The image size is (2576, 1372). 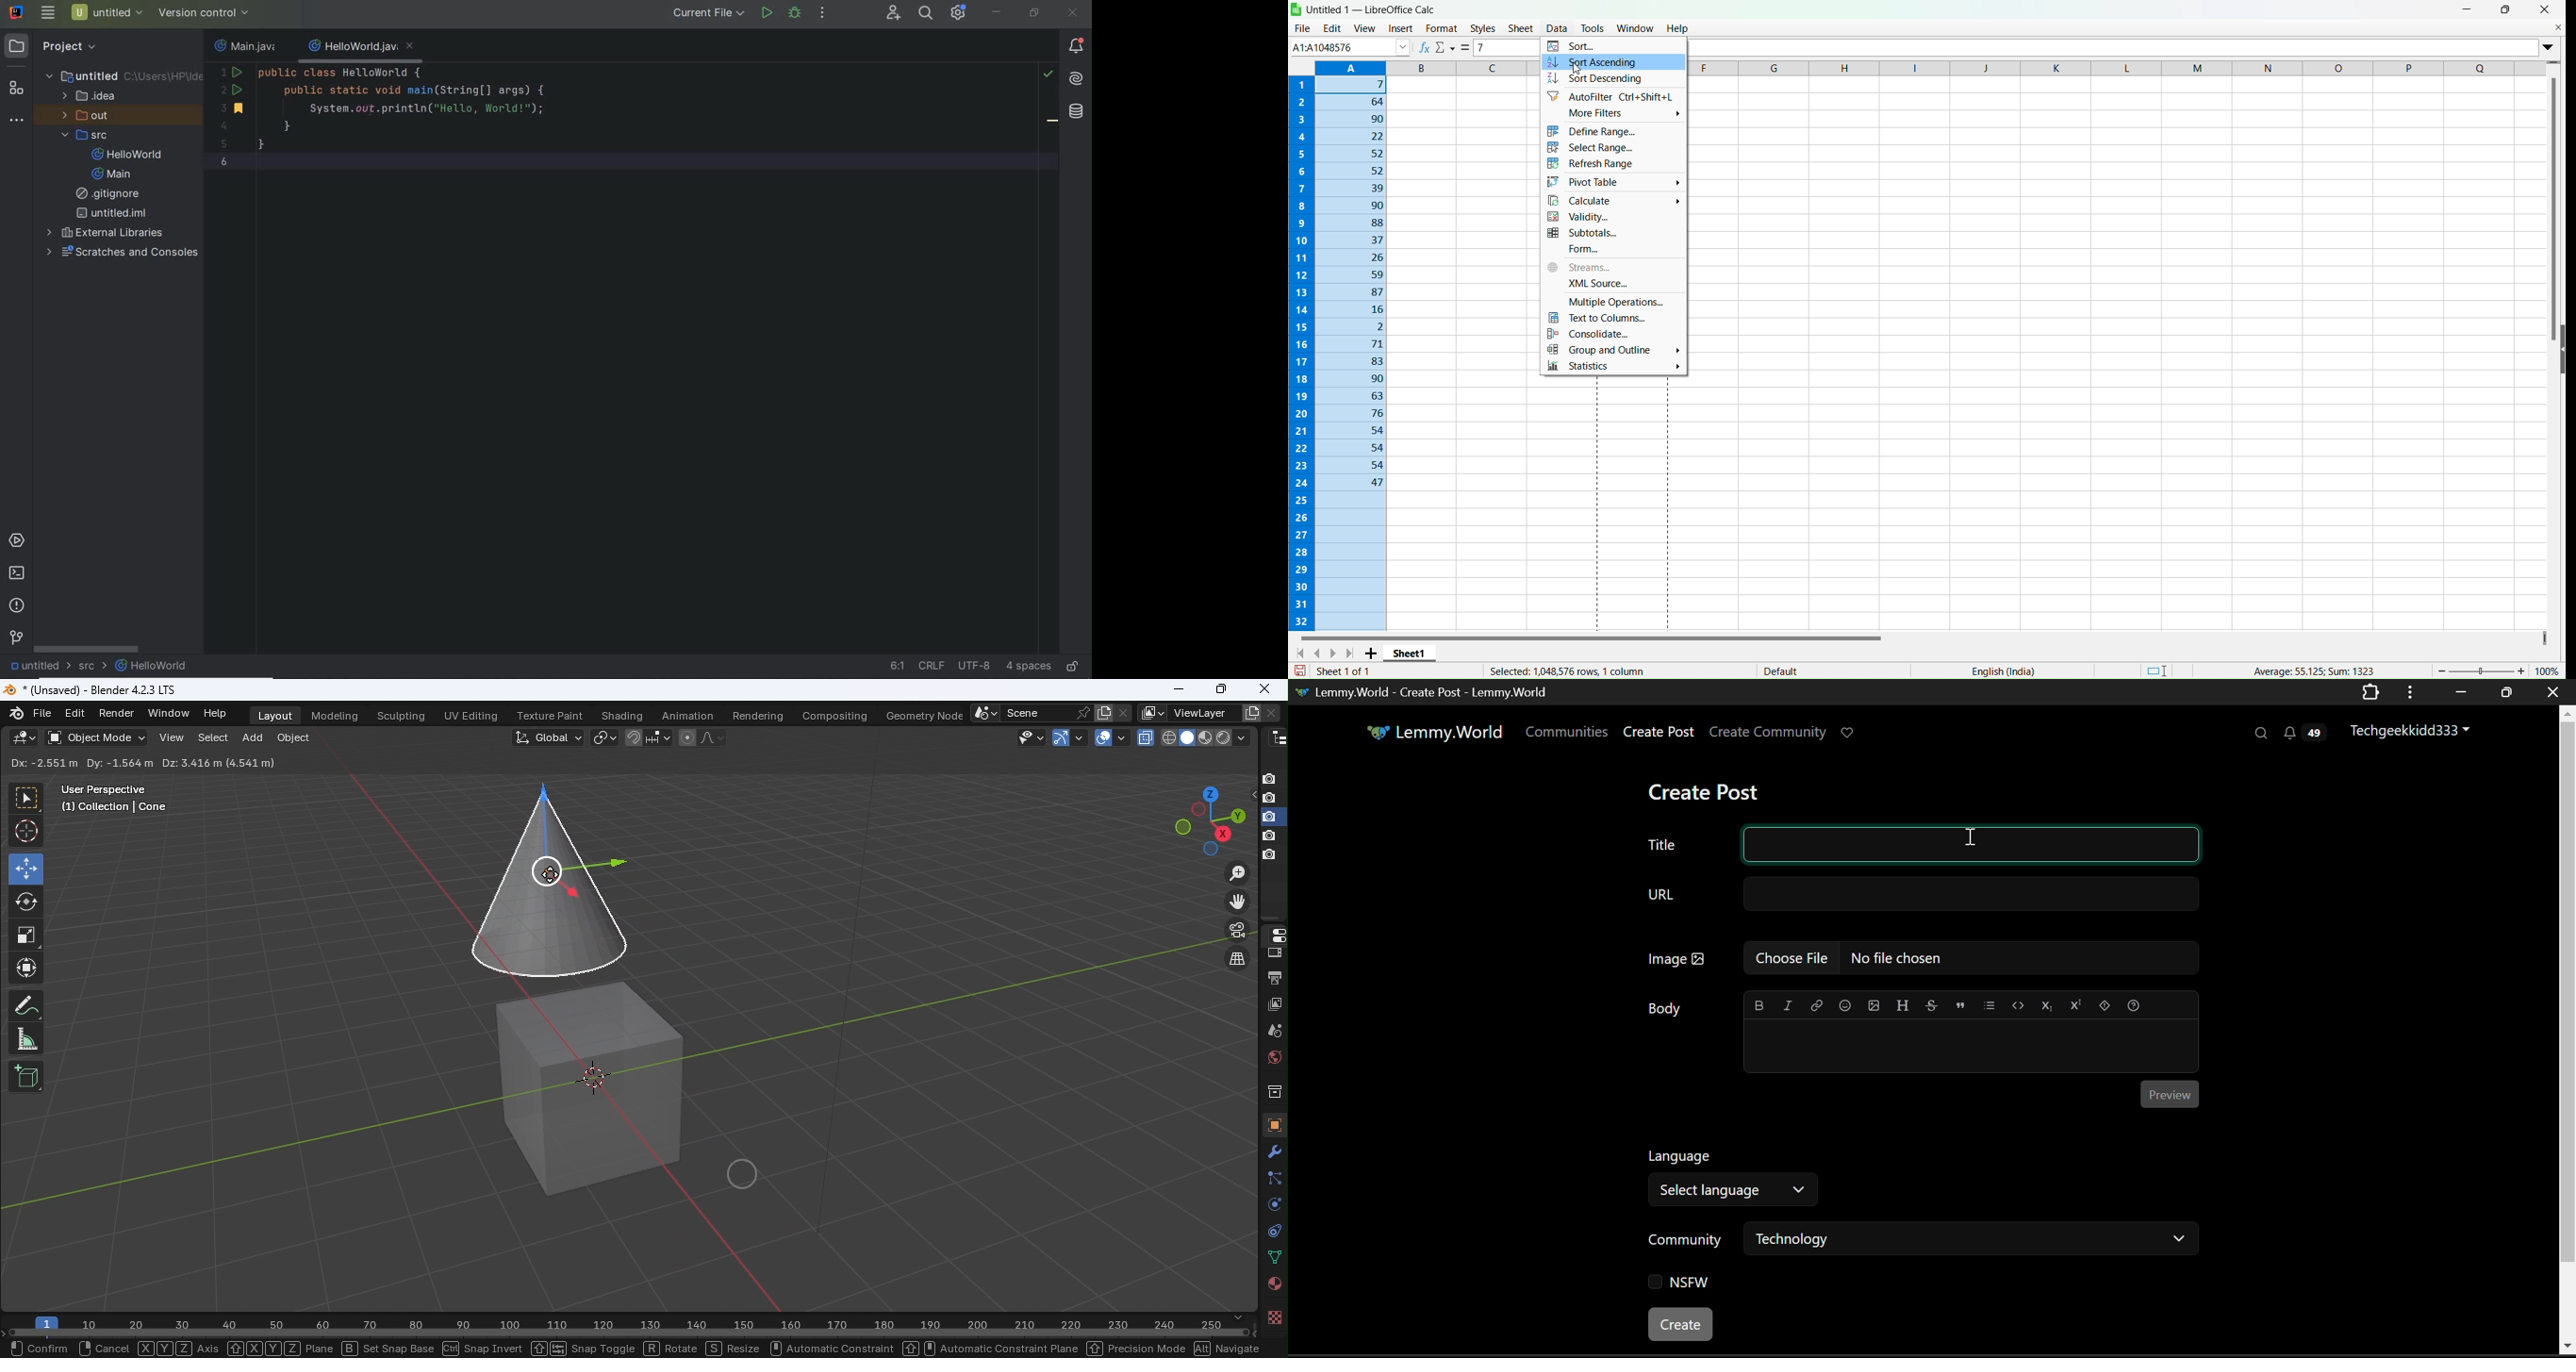 I want to click on Strikethrough, so click(x=1931, y=1007).